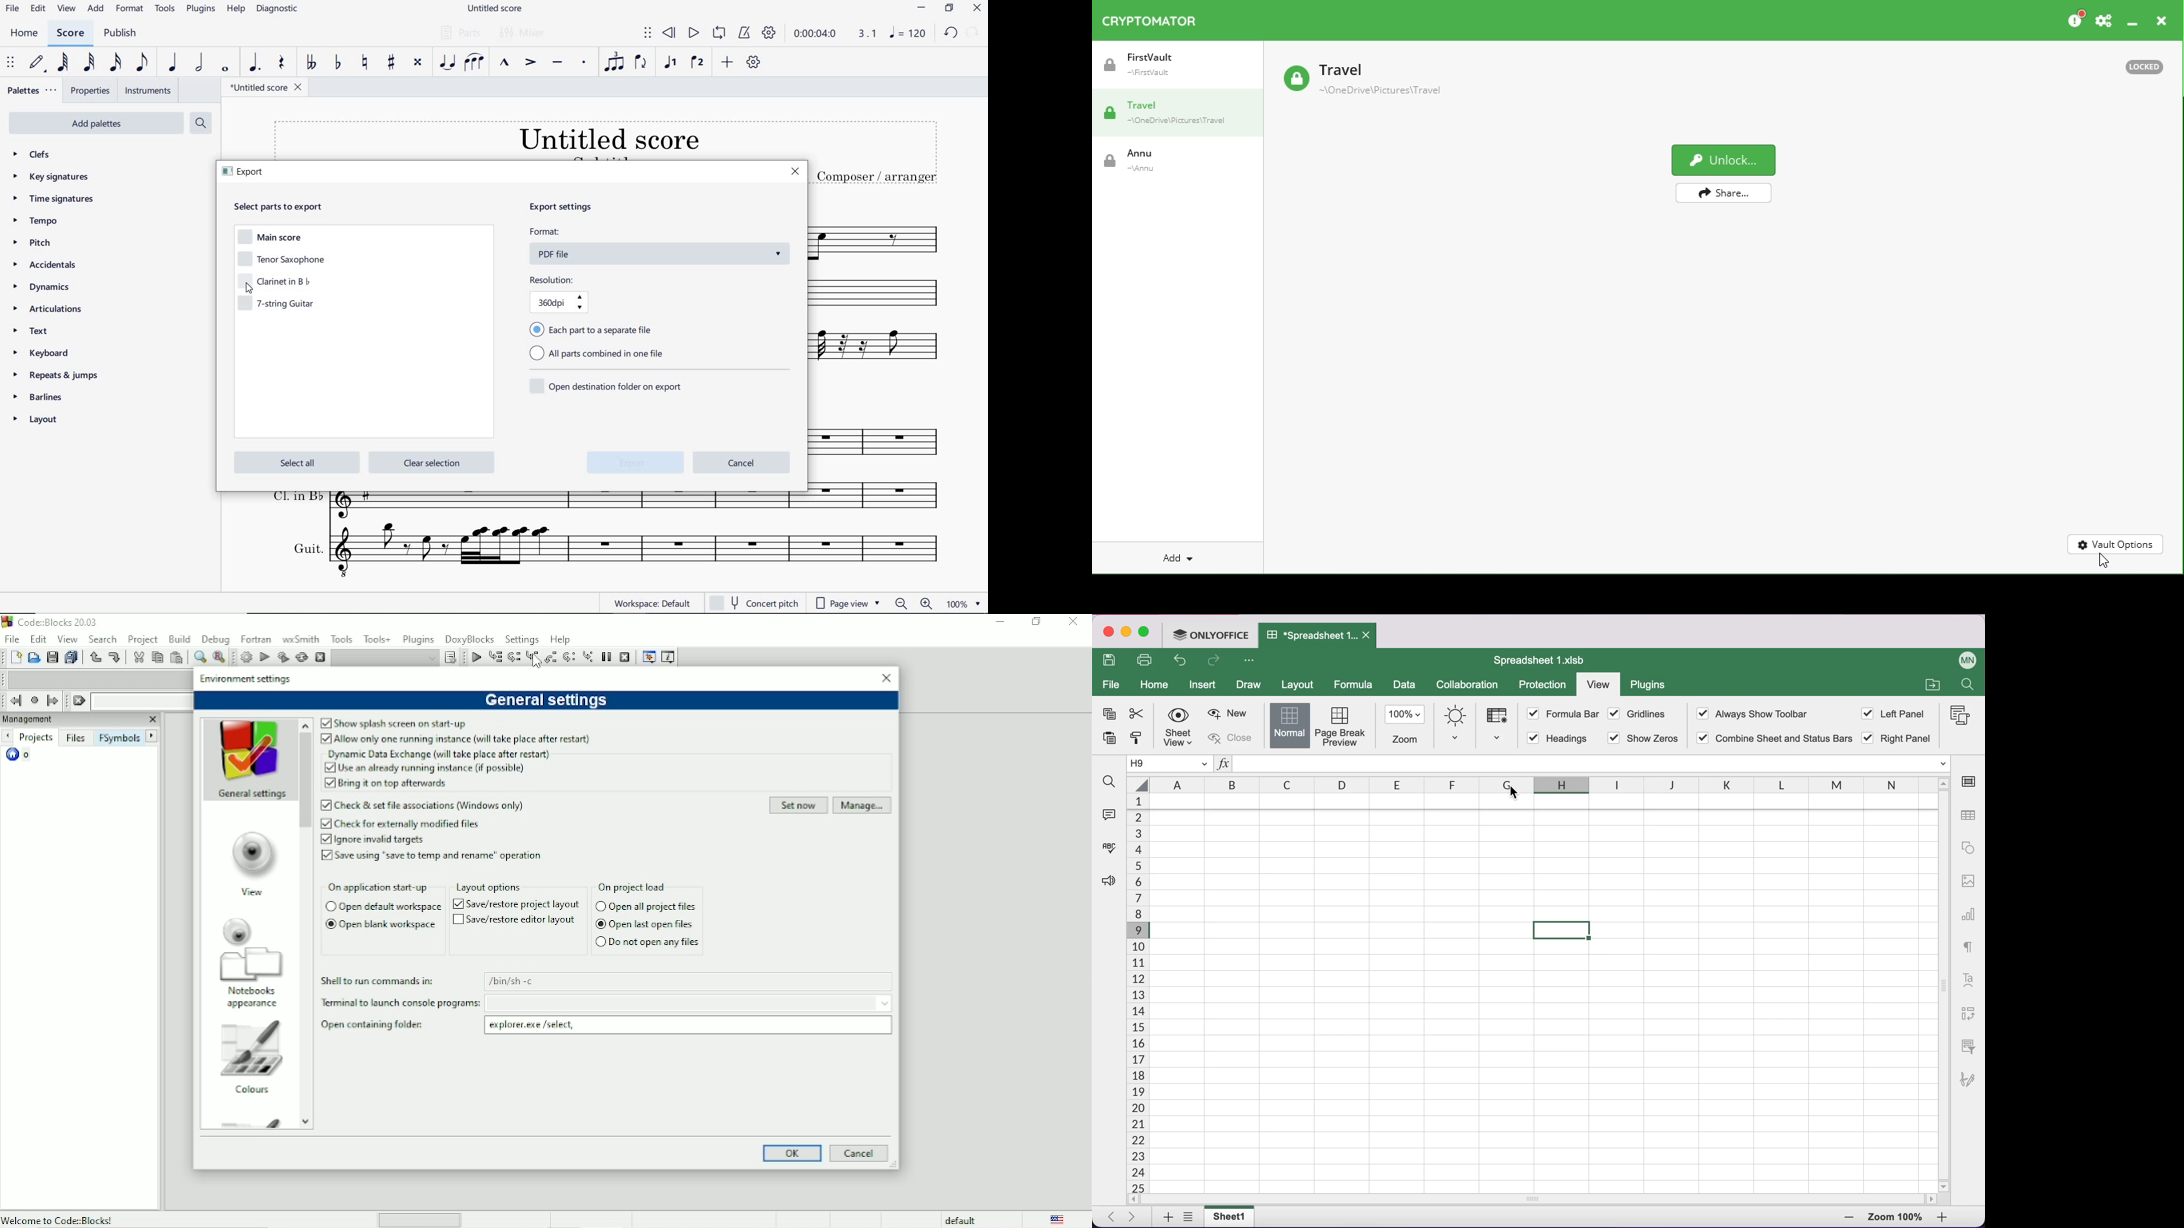 The image size is (2184, 1232). I want to click on key signatures, so click(51, 177).